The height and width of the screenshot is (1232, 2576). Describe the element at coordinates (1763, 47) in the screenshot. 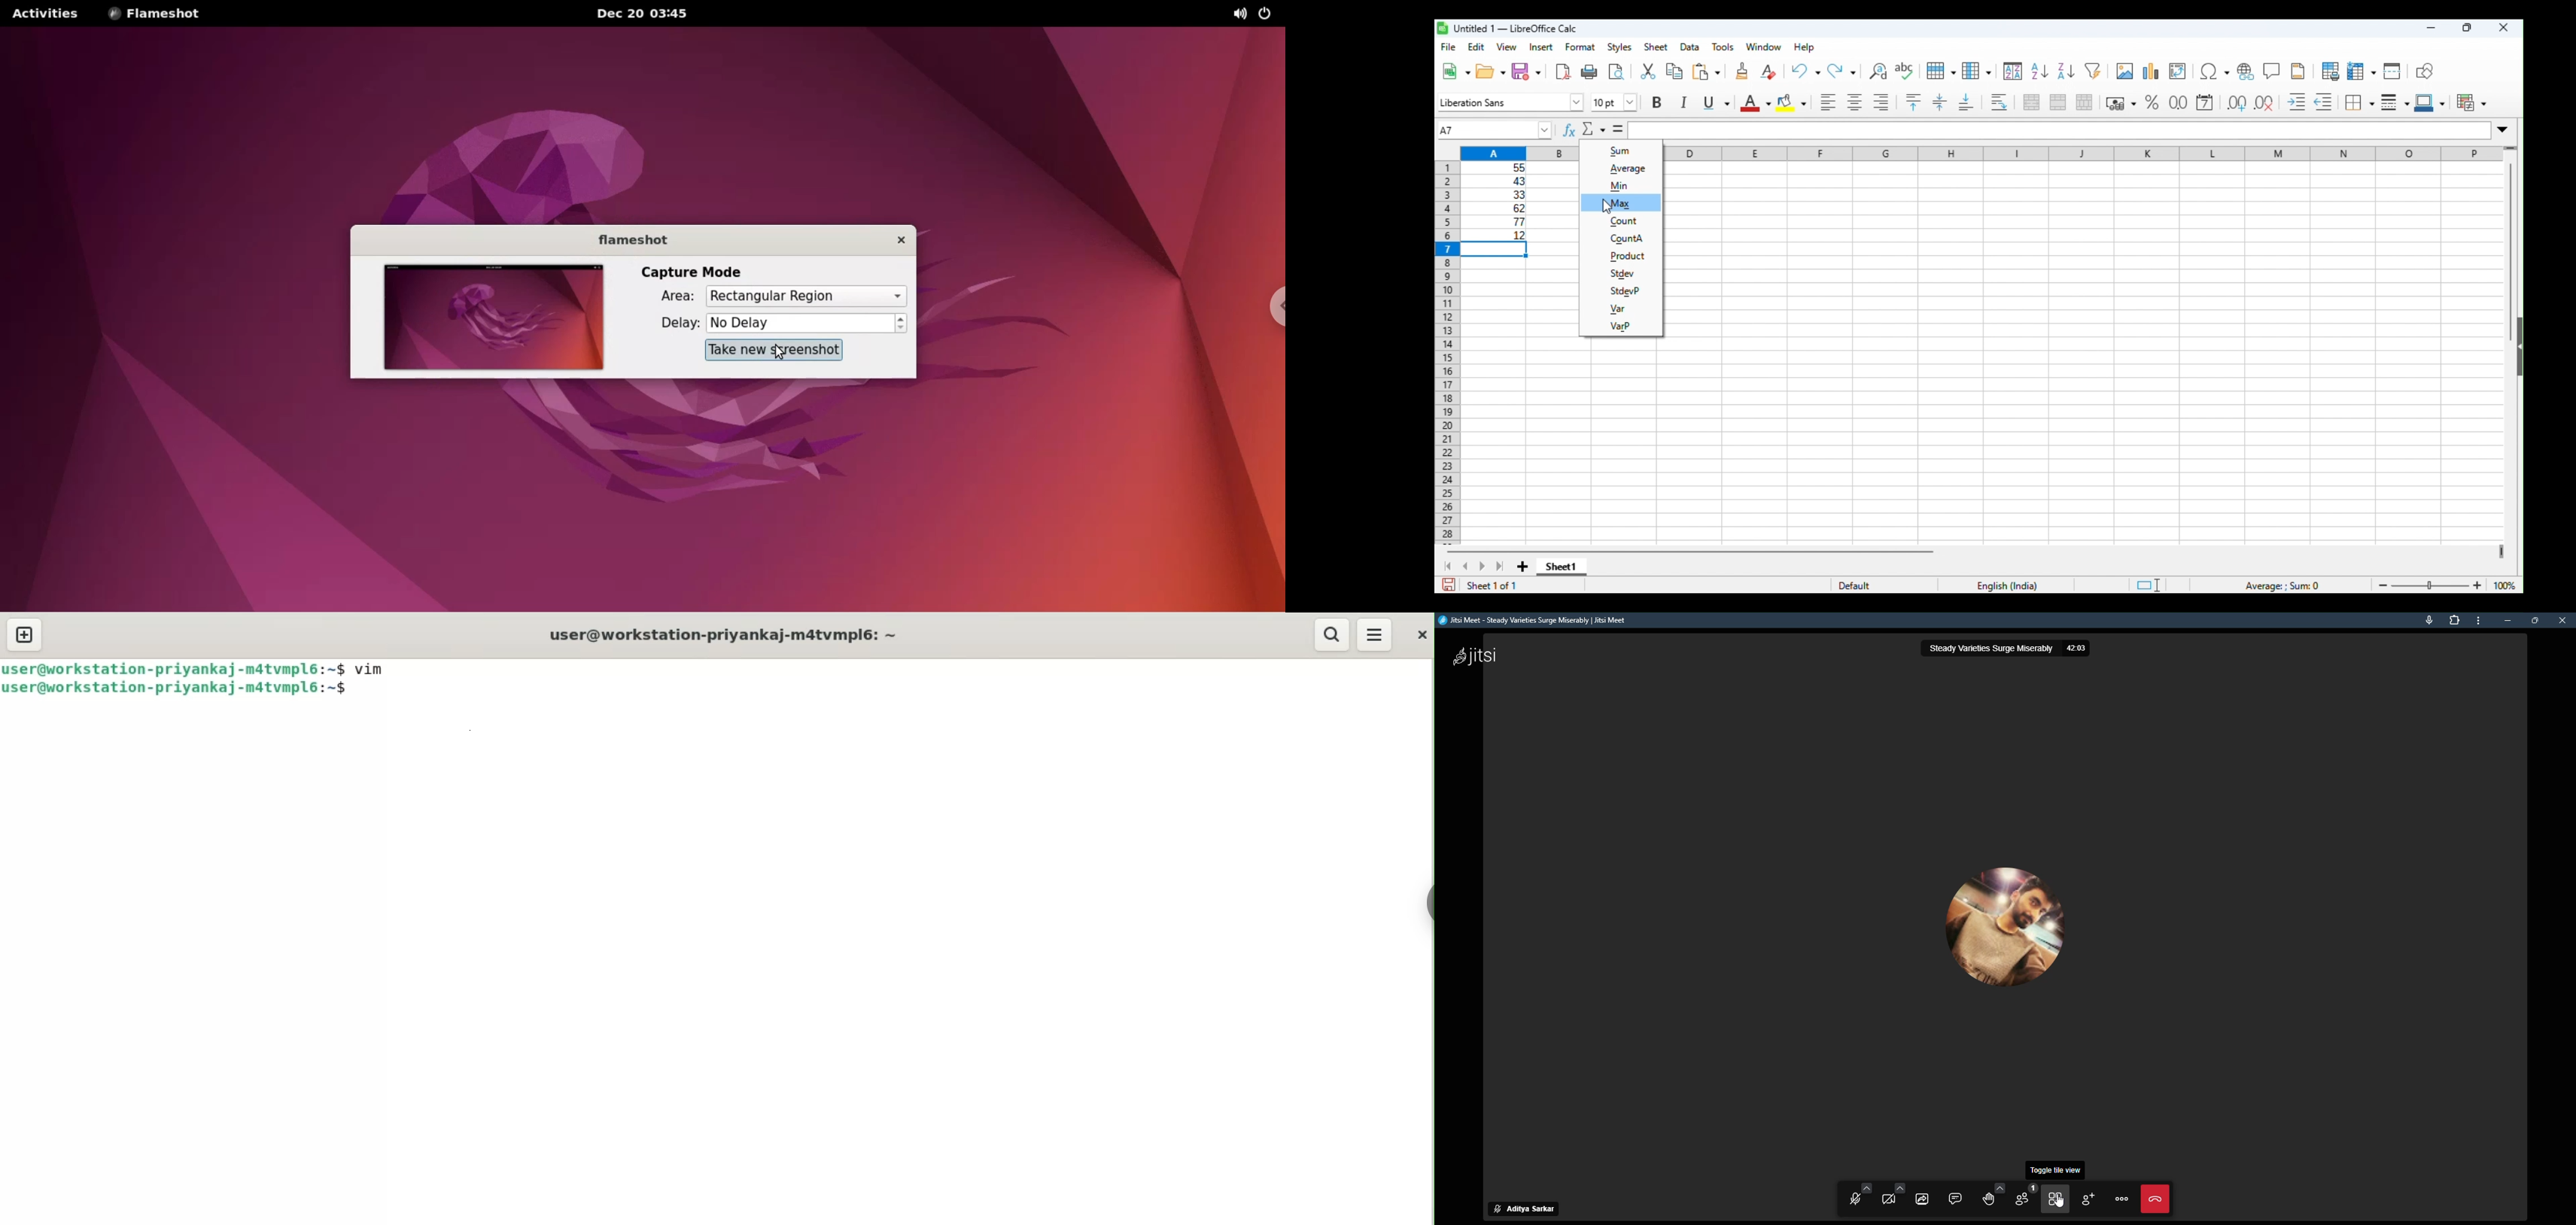

I see `window` at that location.